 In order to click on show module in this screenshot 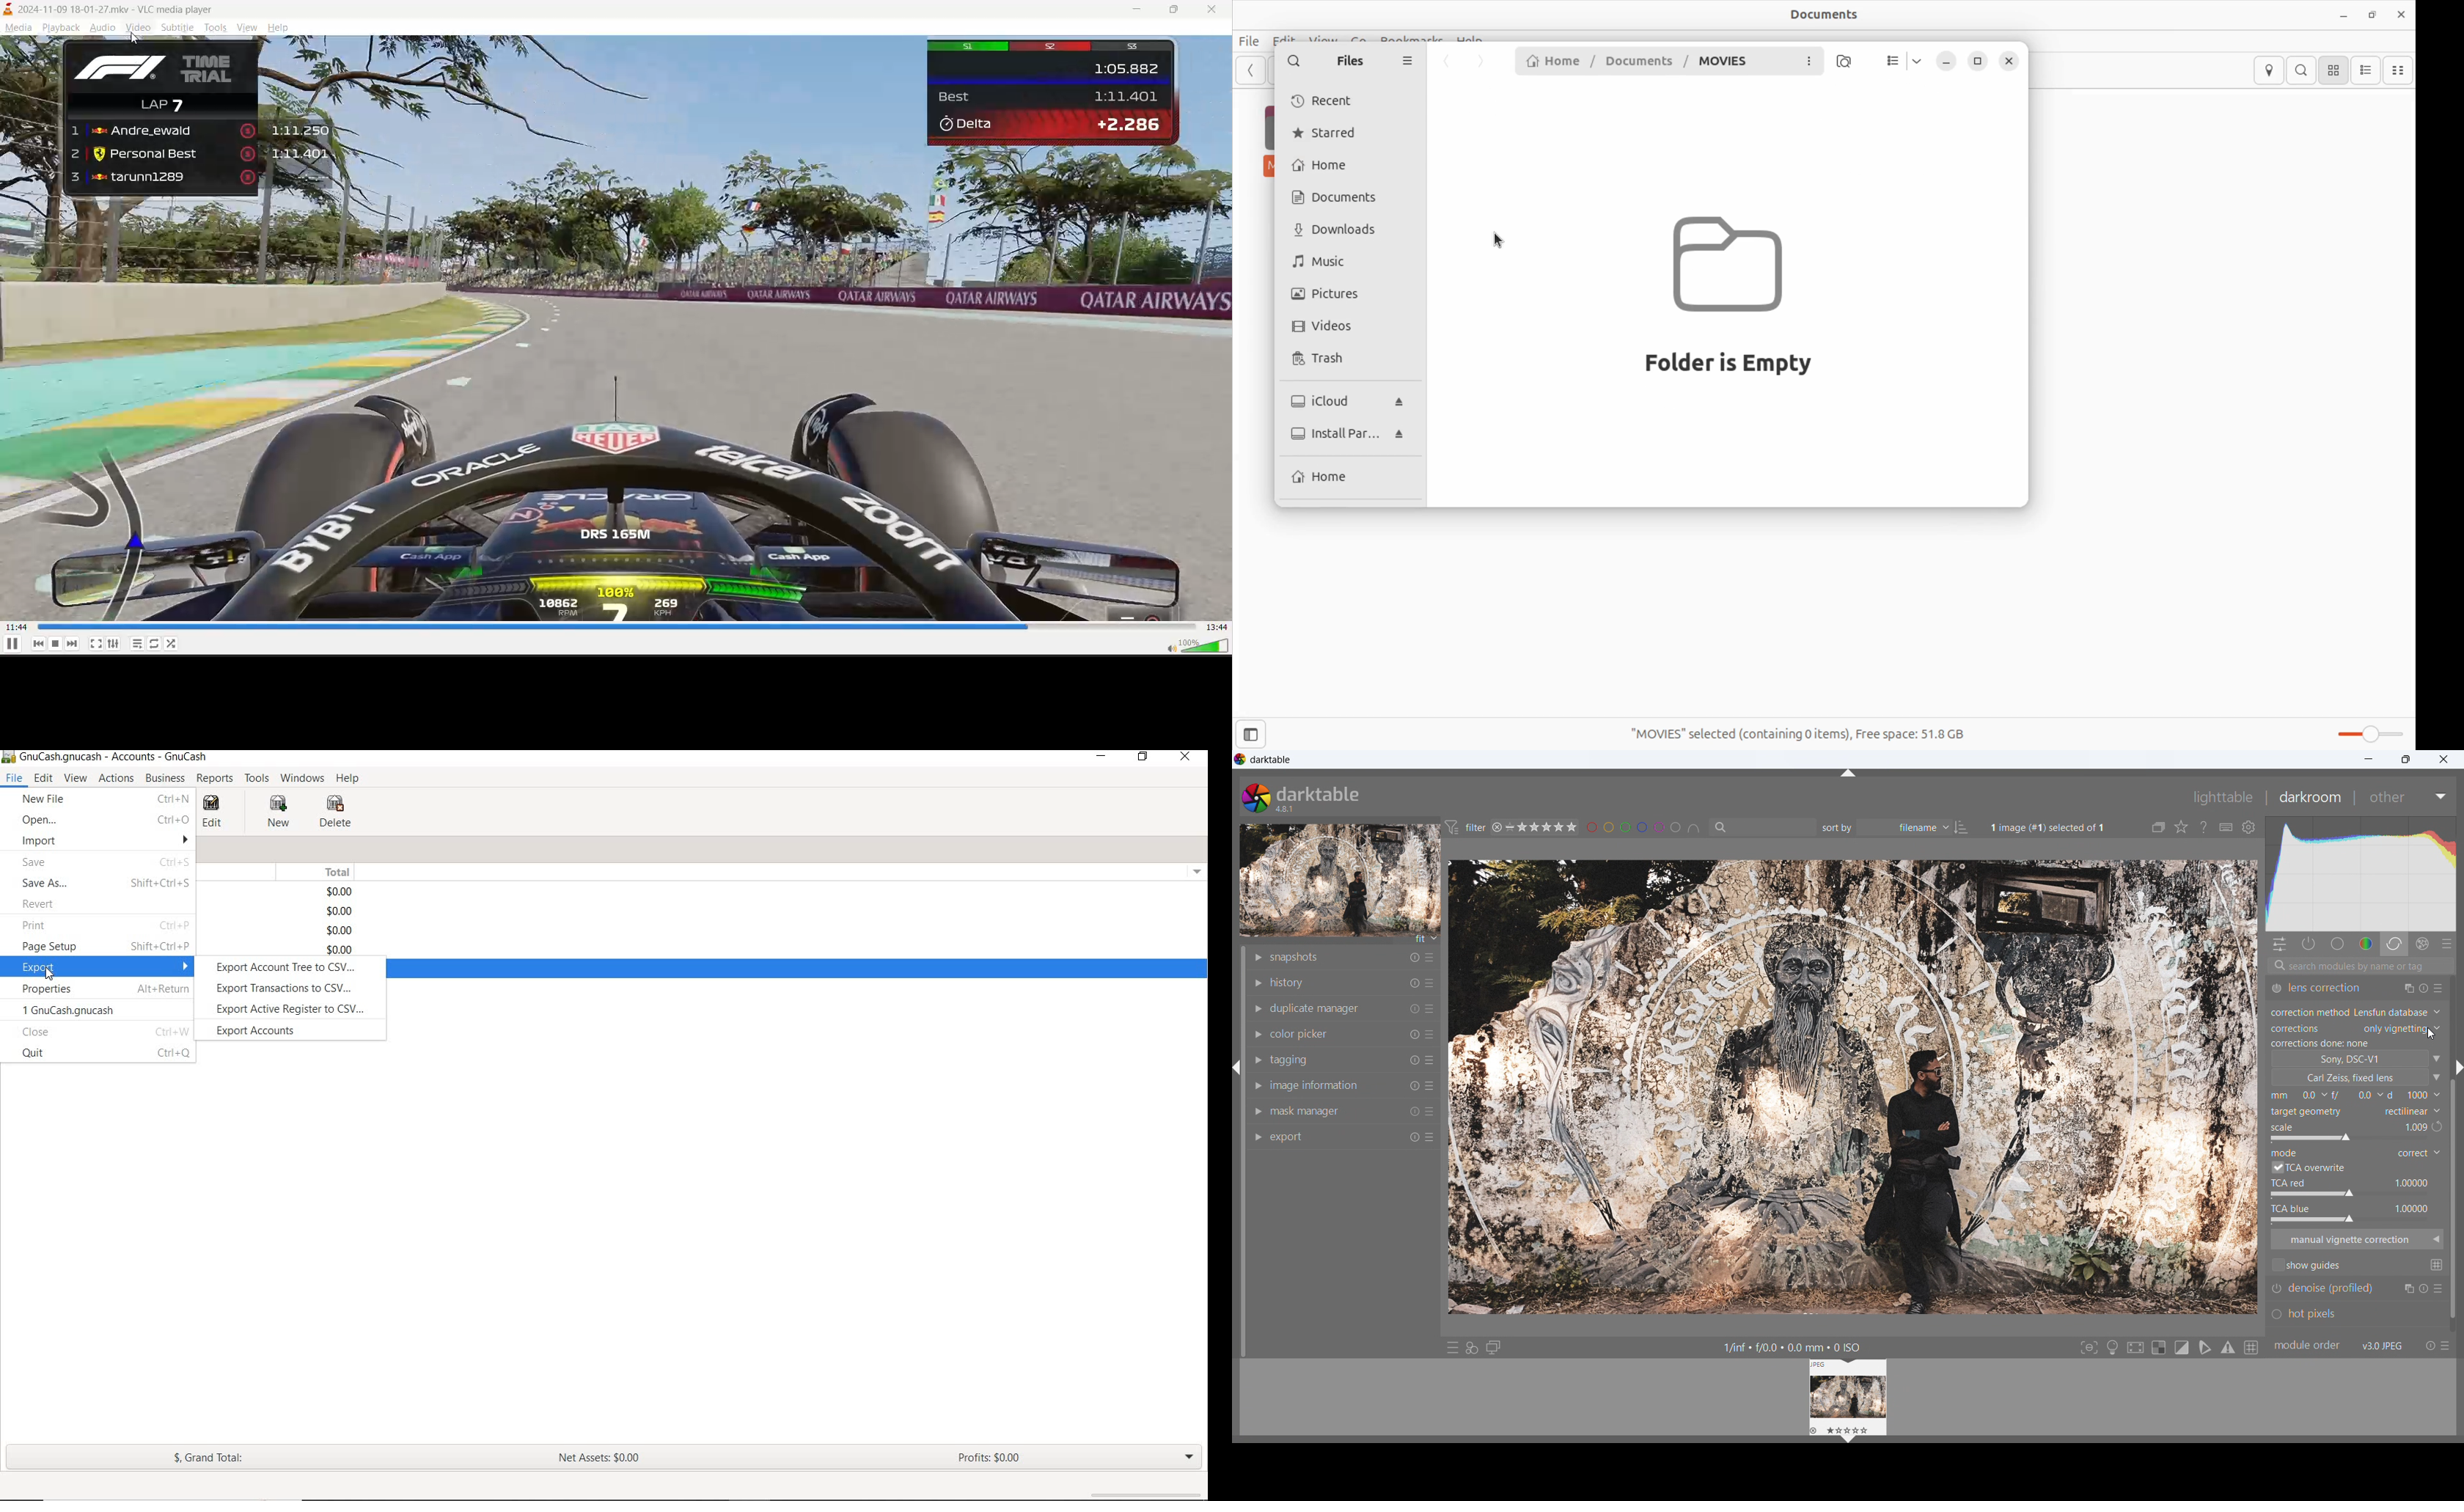, I will do `click(1258, 1059)`.